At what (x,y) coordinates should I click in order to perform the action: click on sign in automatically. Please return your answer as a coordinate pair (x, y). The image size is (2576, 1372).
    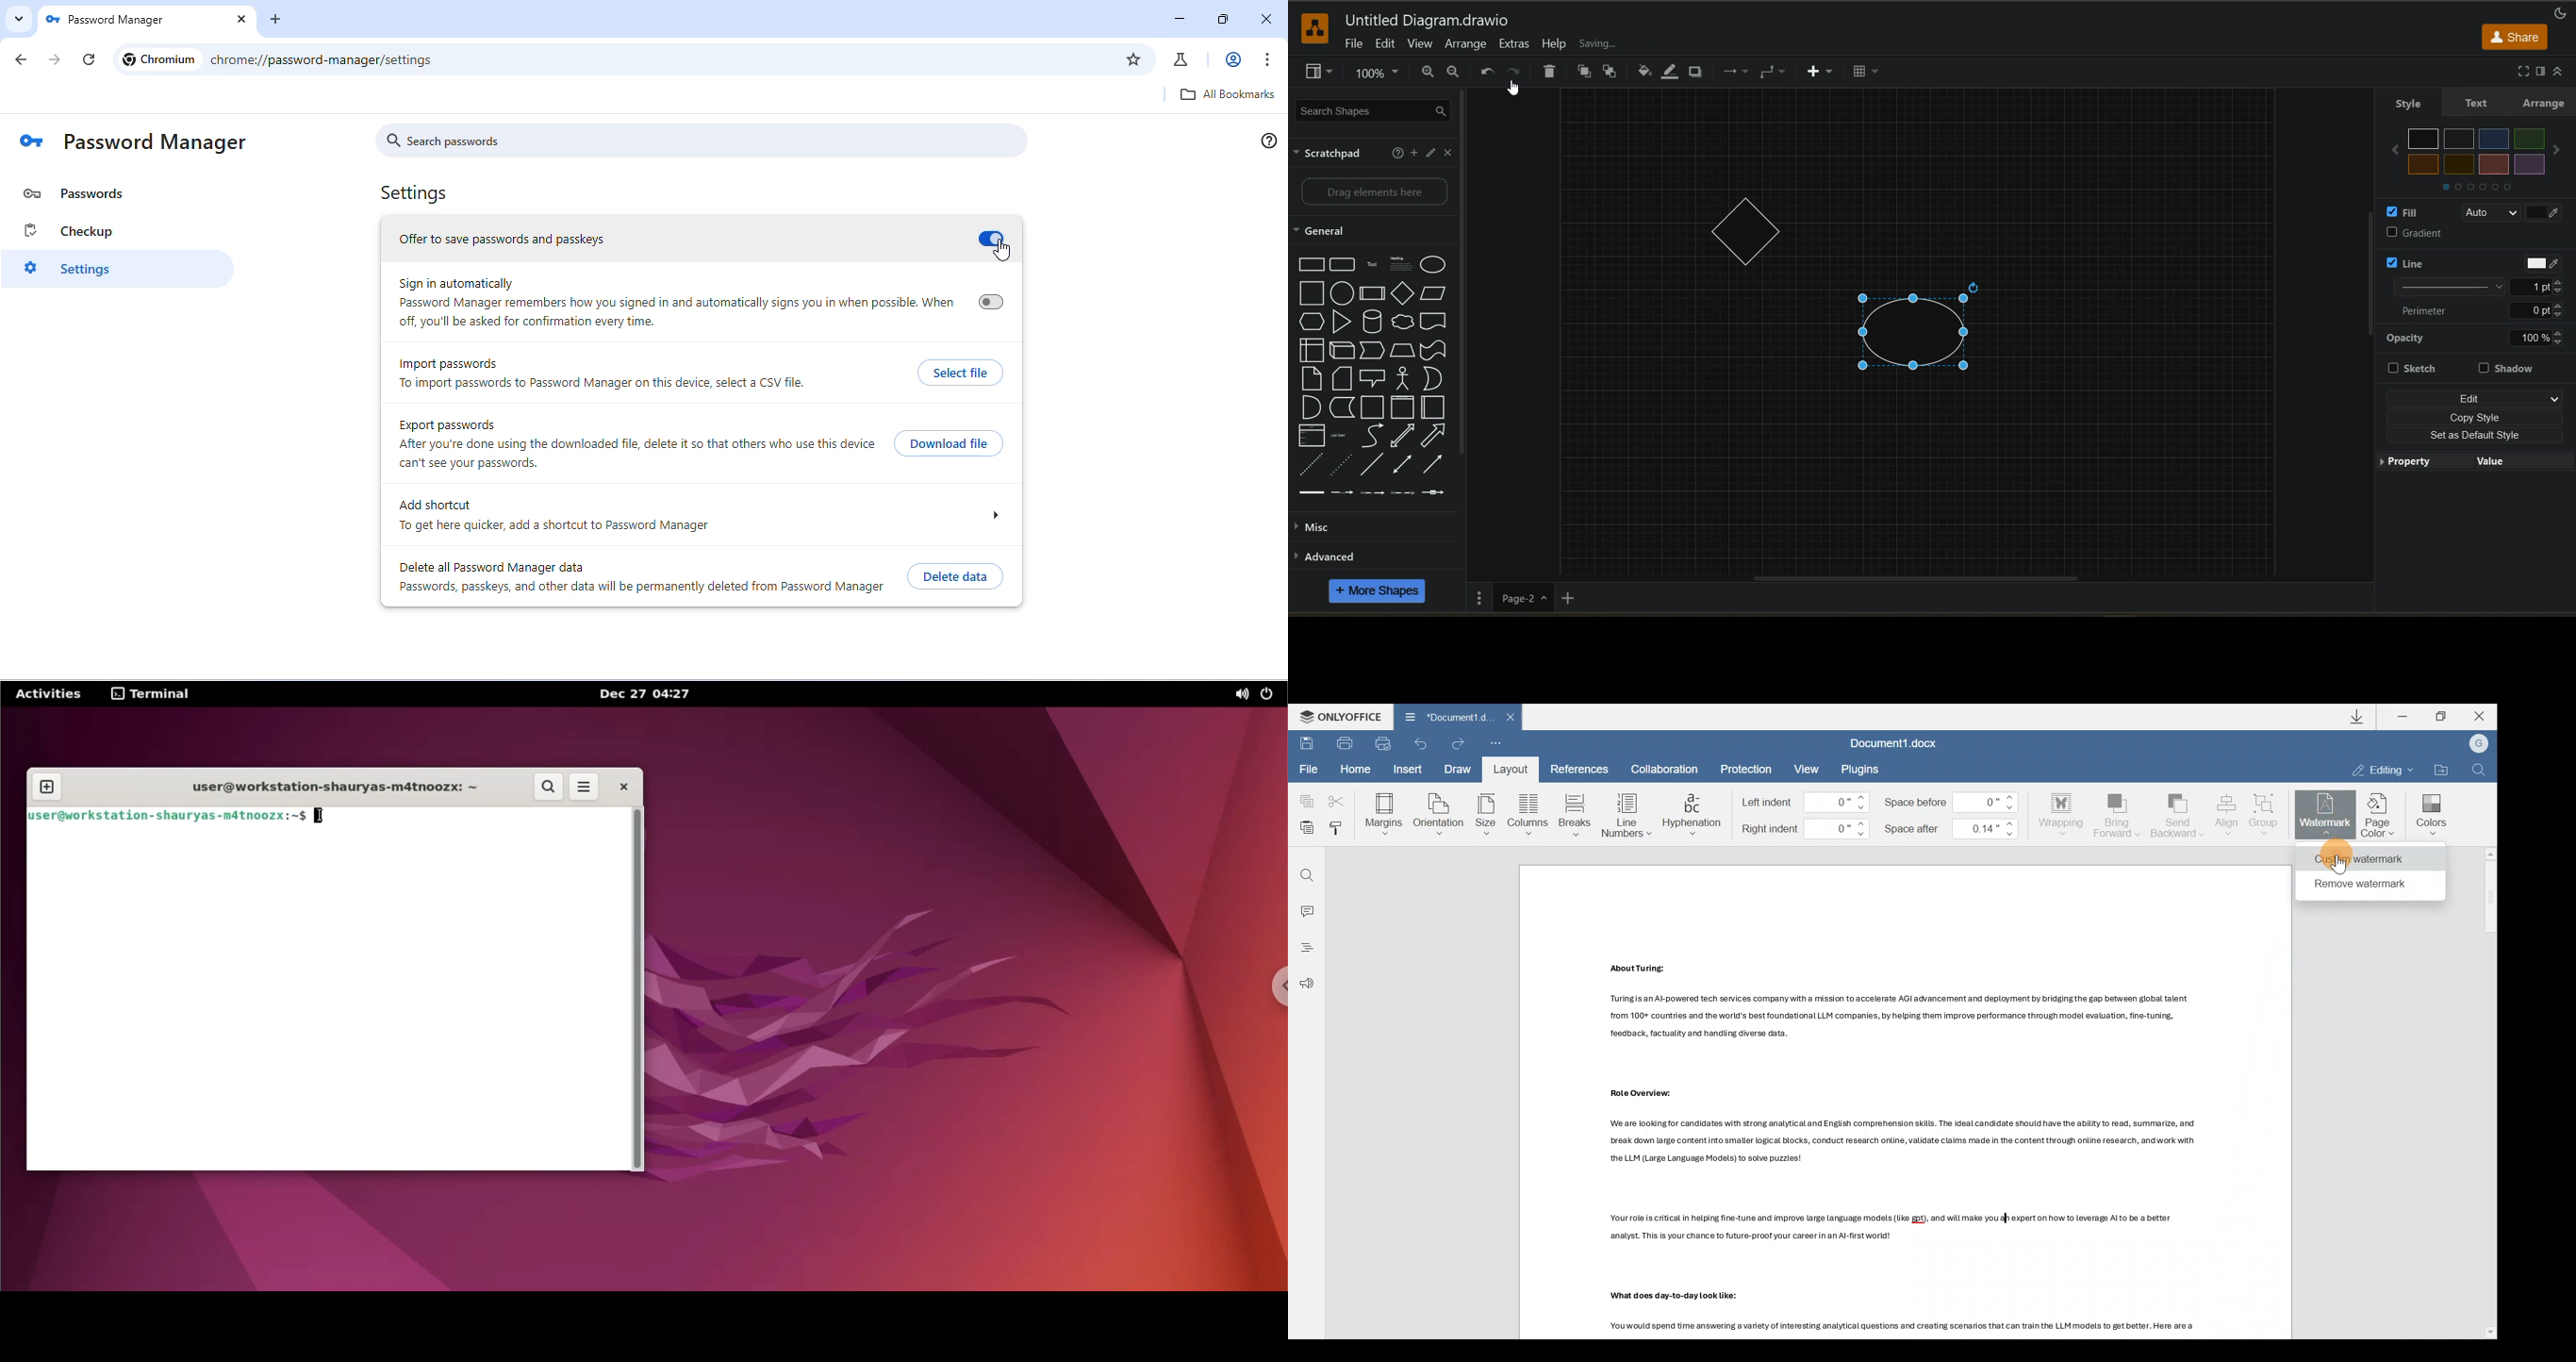
    Looking at the image, I should click on (459, 285).